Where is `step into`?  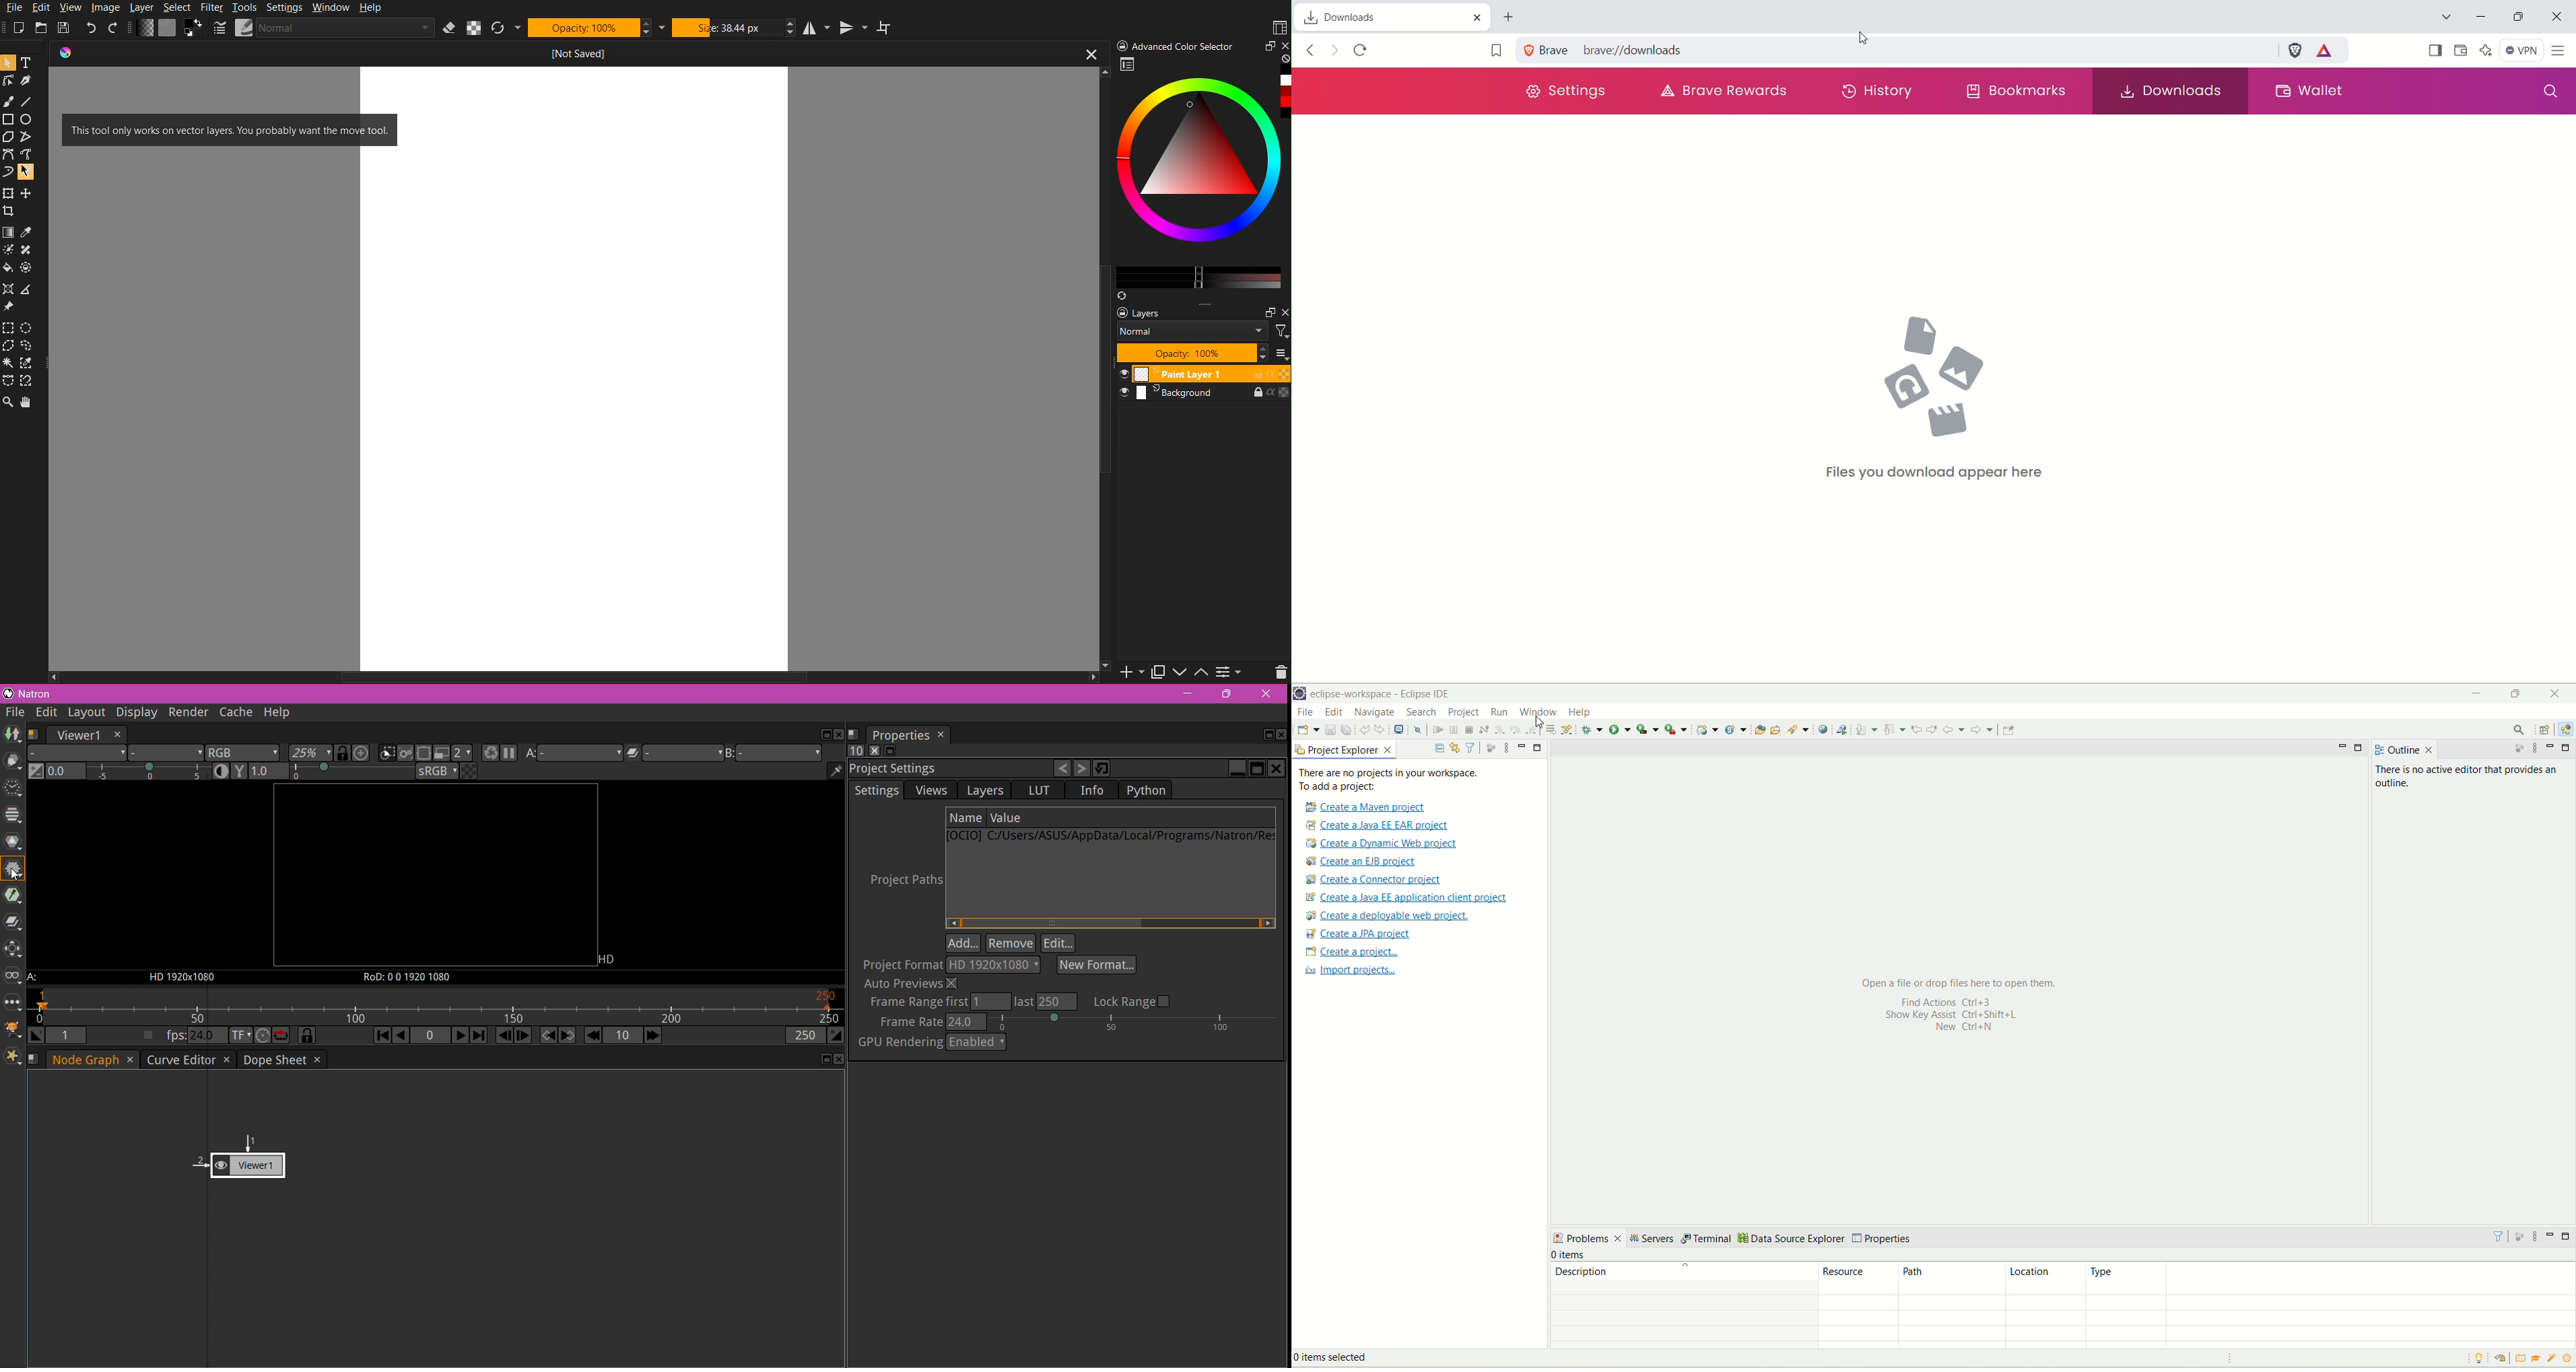 step into is located at coordinates (1501, 732).